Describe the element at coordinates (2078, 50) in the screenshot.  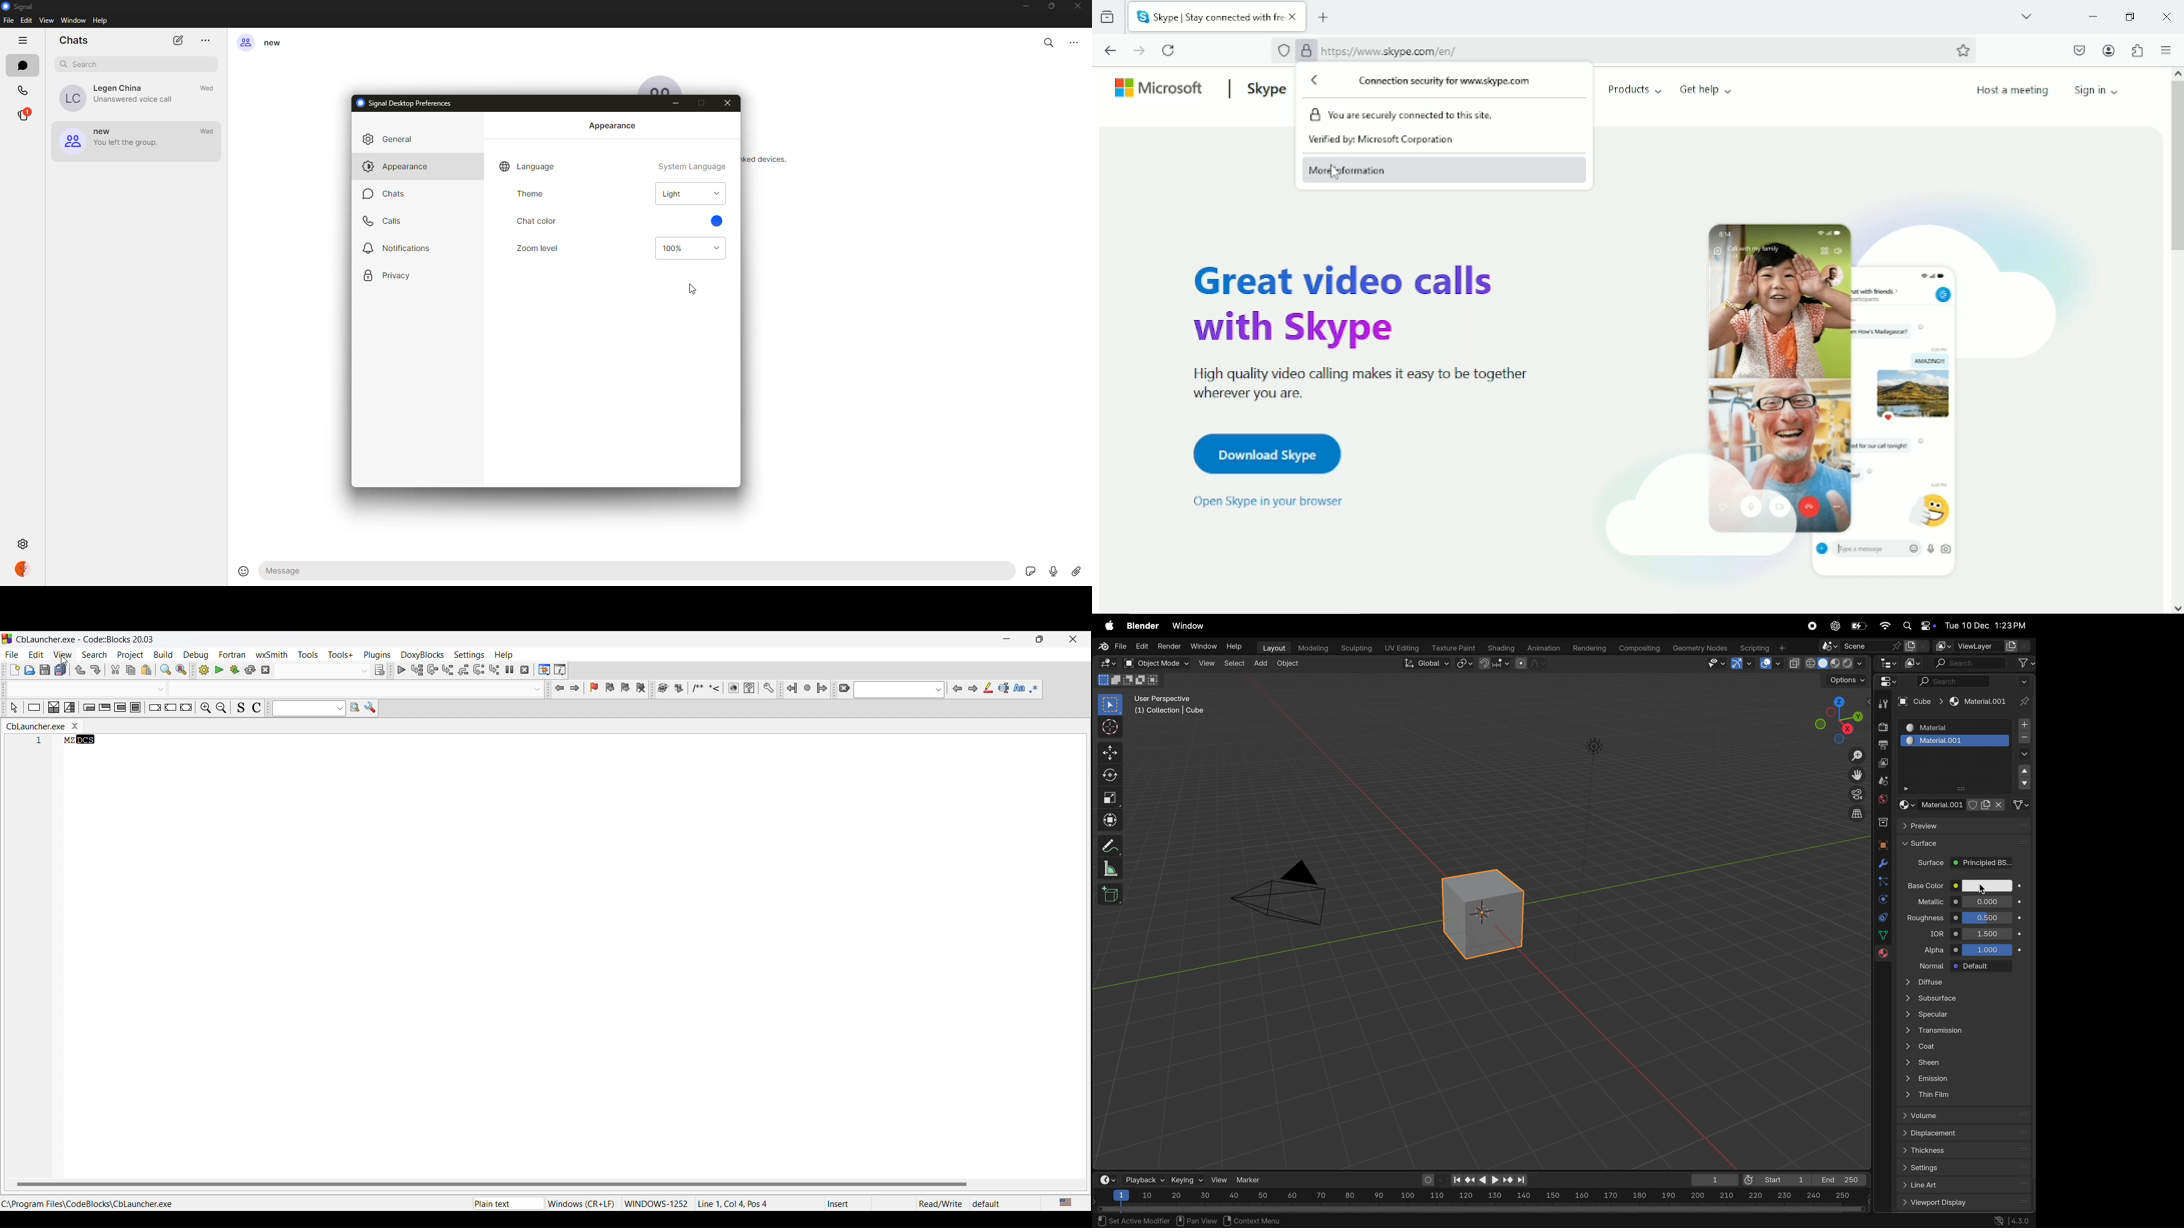
I see `Save to pocket` at that location.